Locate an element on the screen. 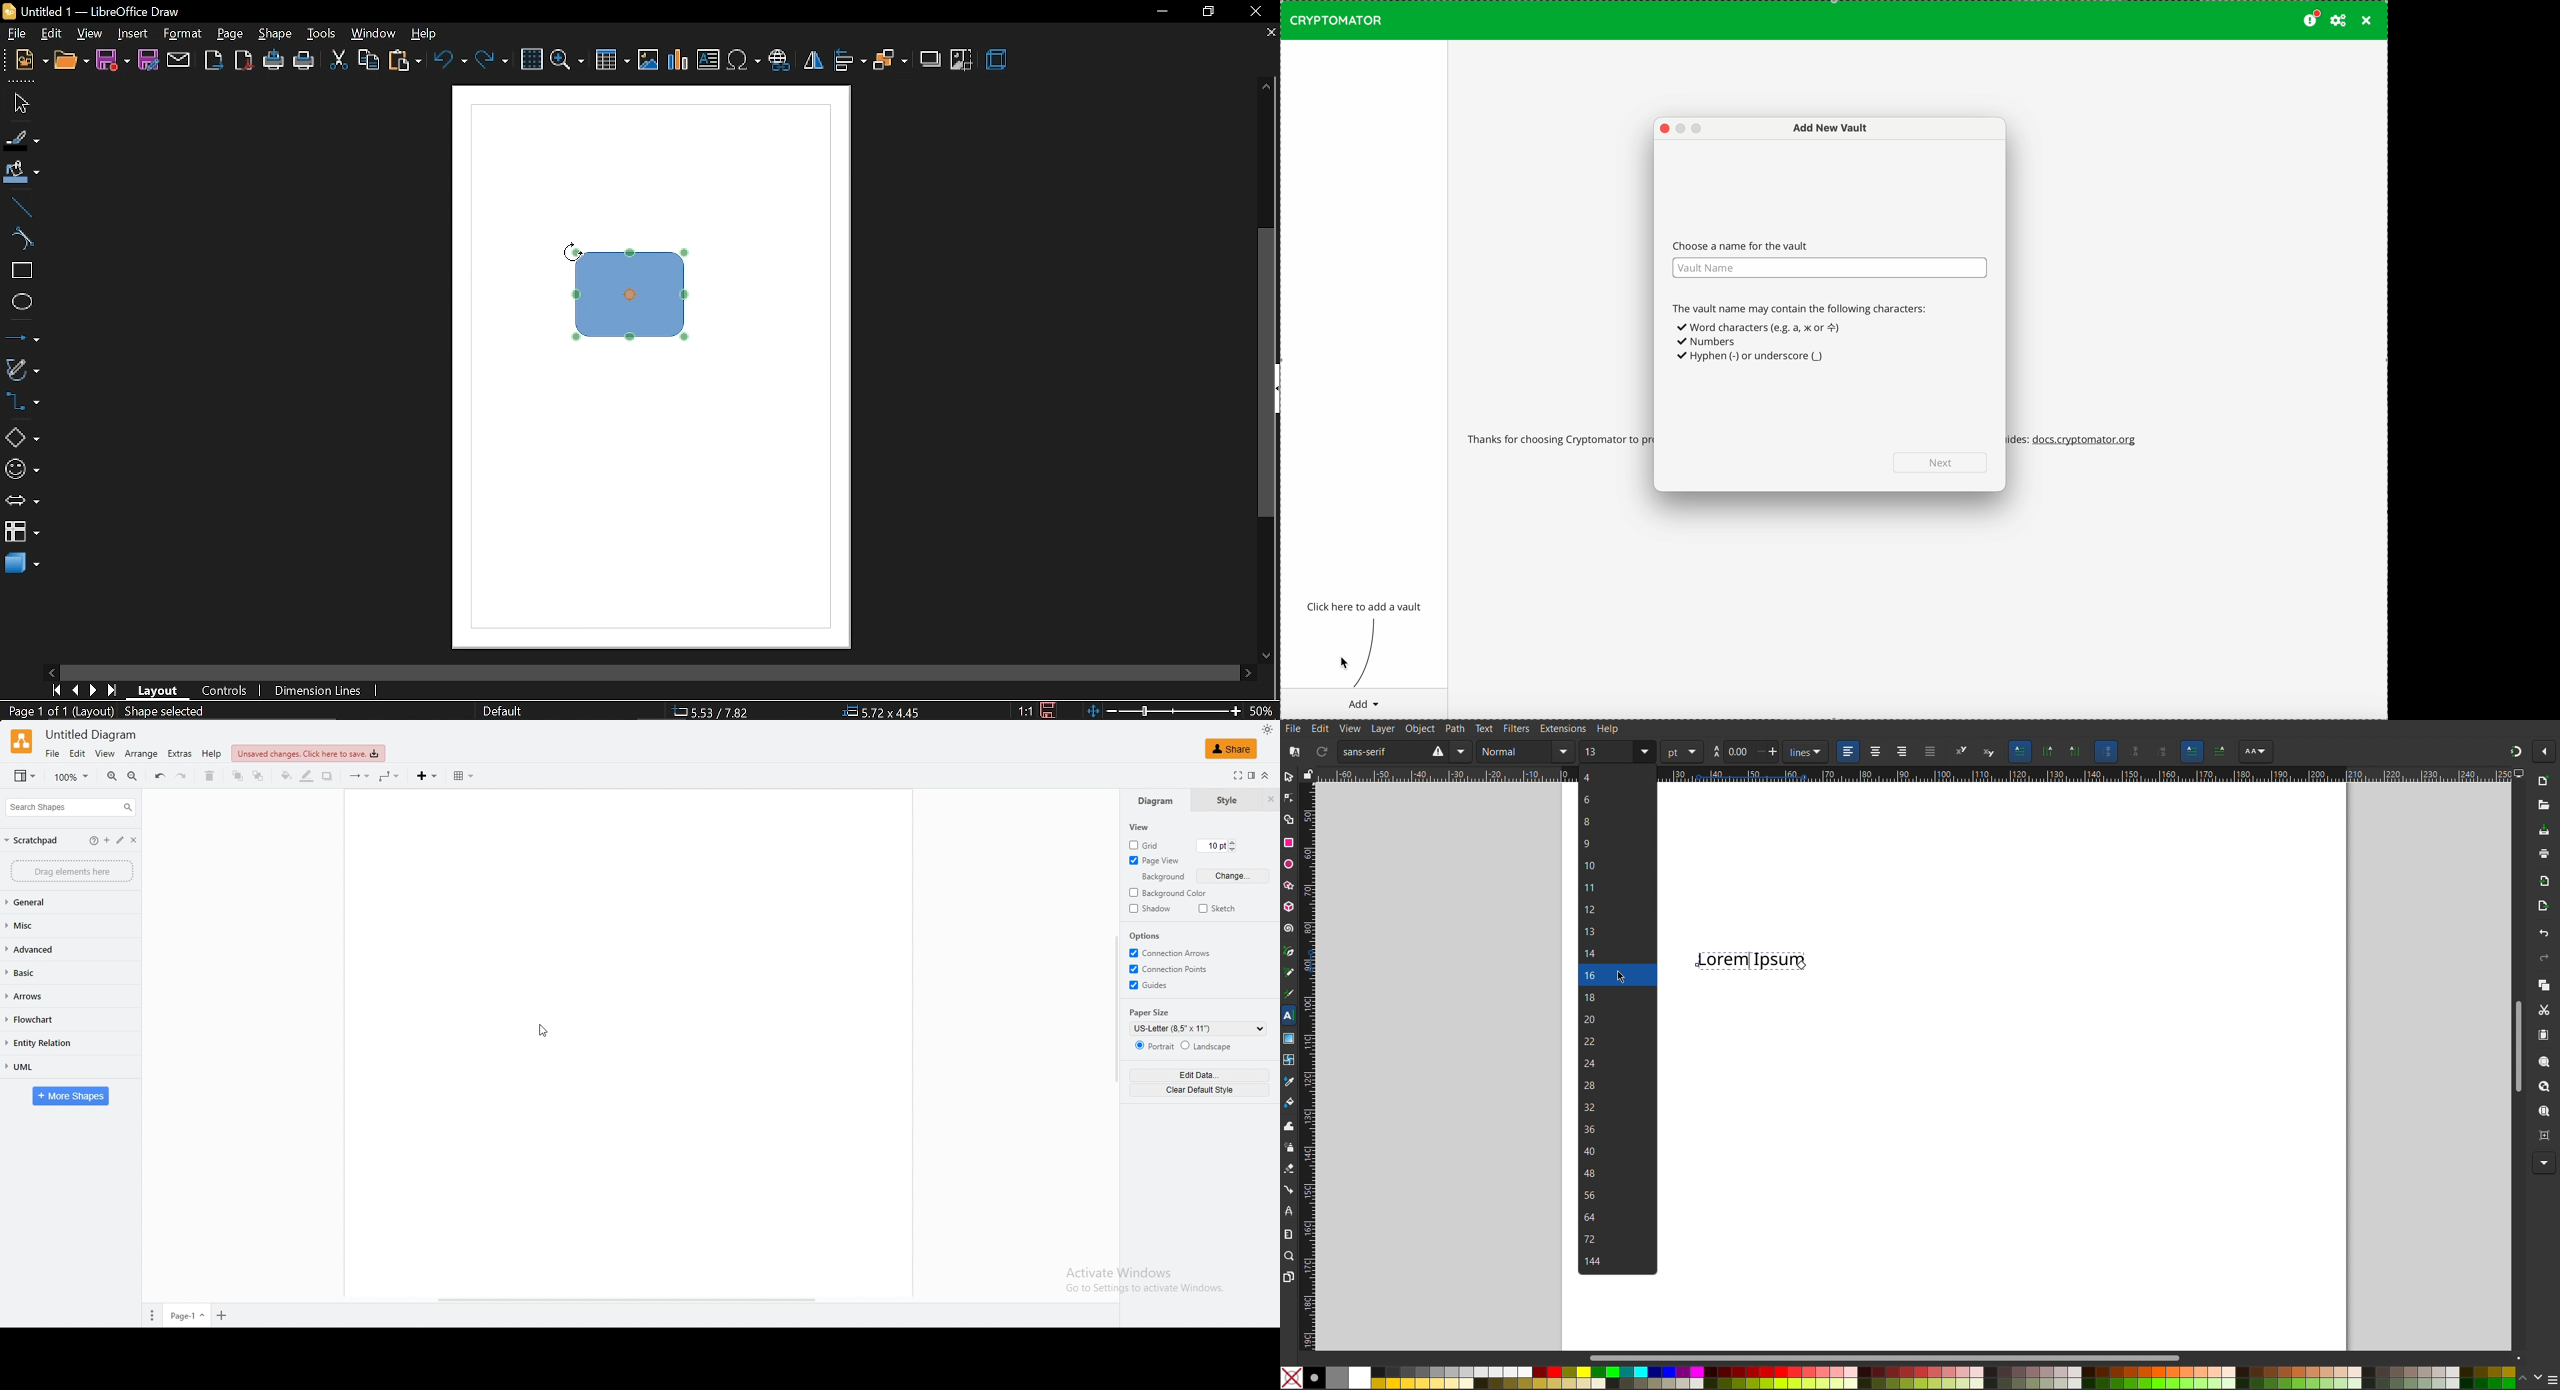 This screenshot has height=1400, width=2576. Pencil Tool is located at coordinates (1289, 973).